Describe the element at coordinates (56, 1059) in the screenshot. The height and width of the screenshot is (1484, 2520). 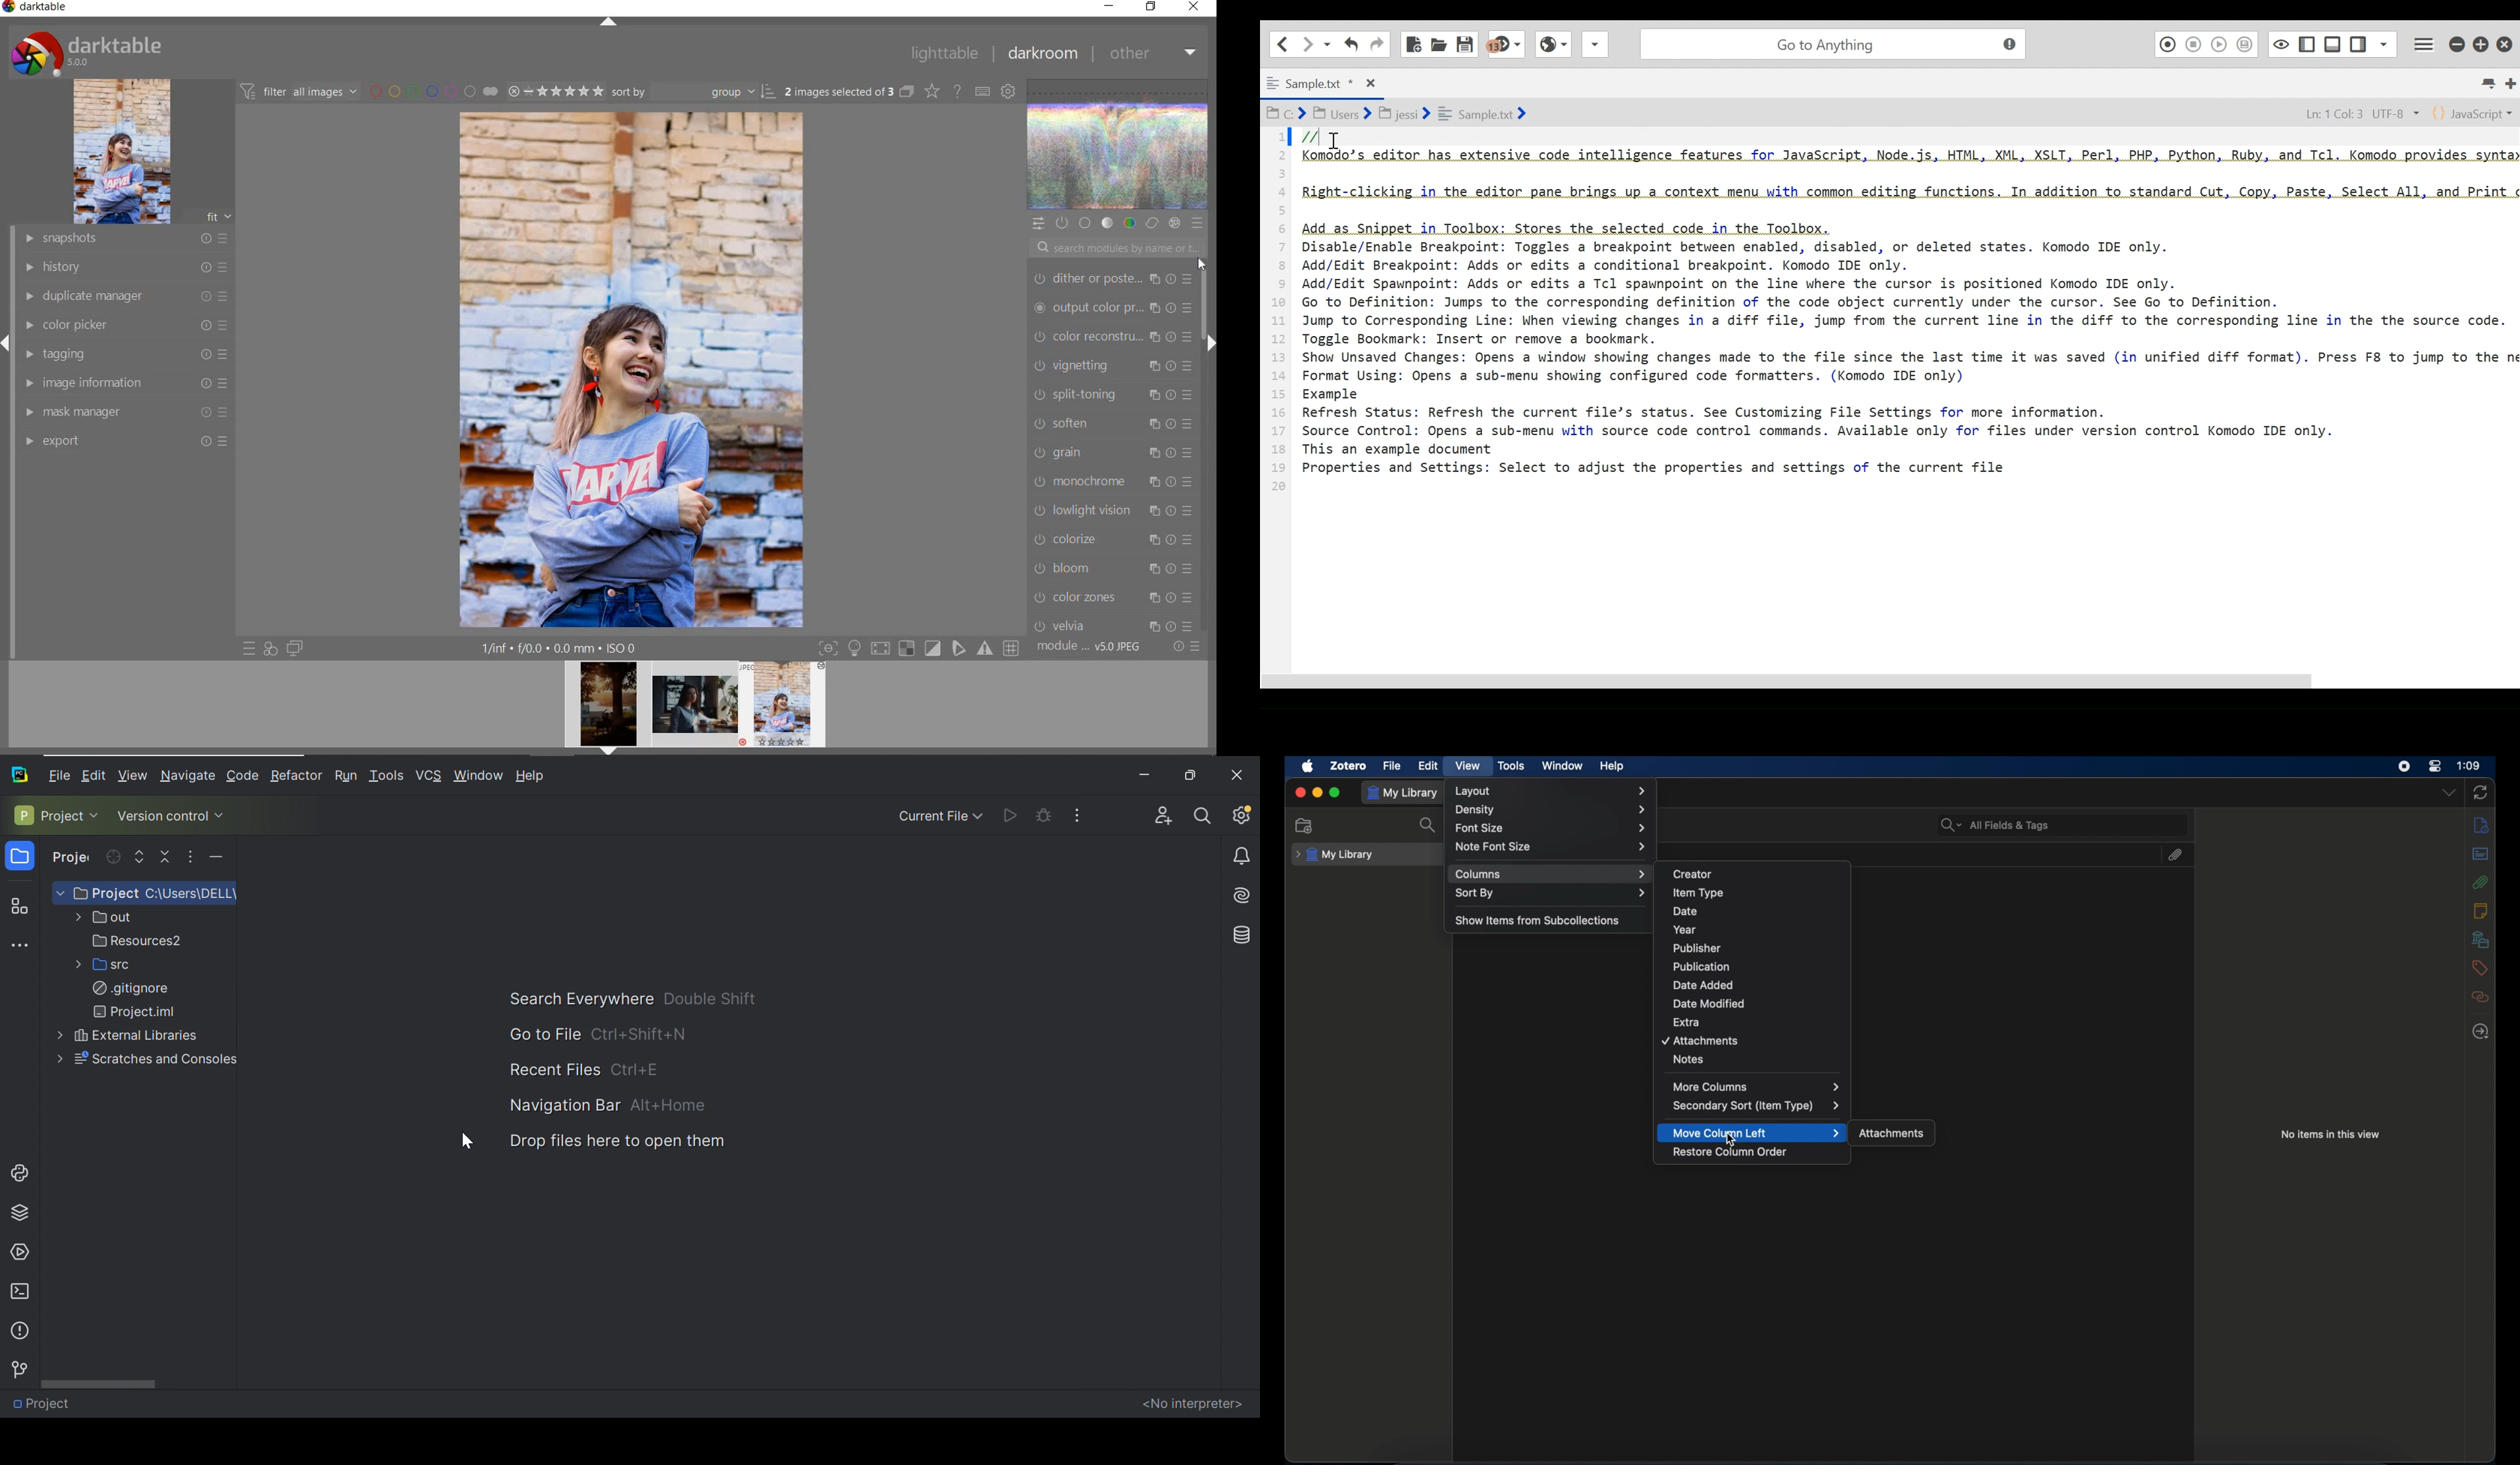
I see `More` at that location.